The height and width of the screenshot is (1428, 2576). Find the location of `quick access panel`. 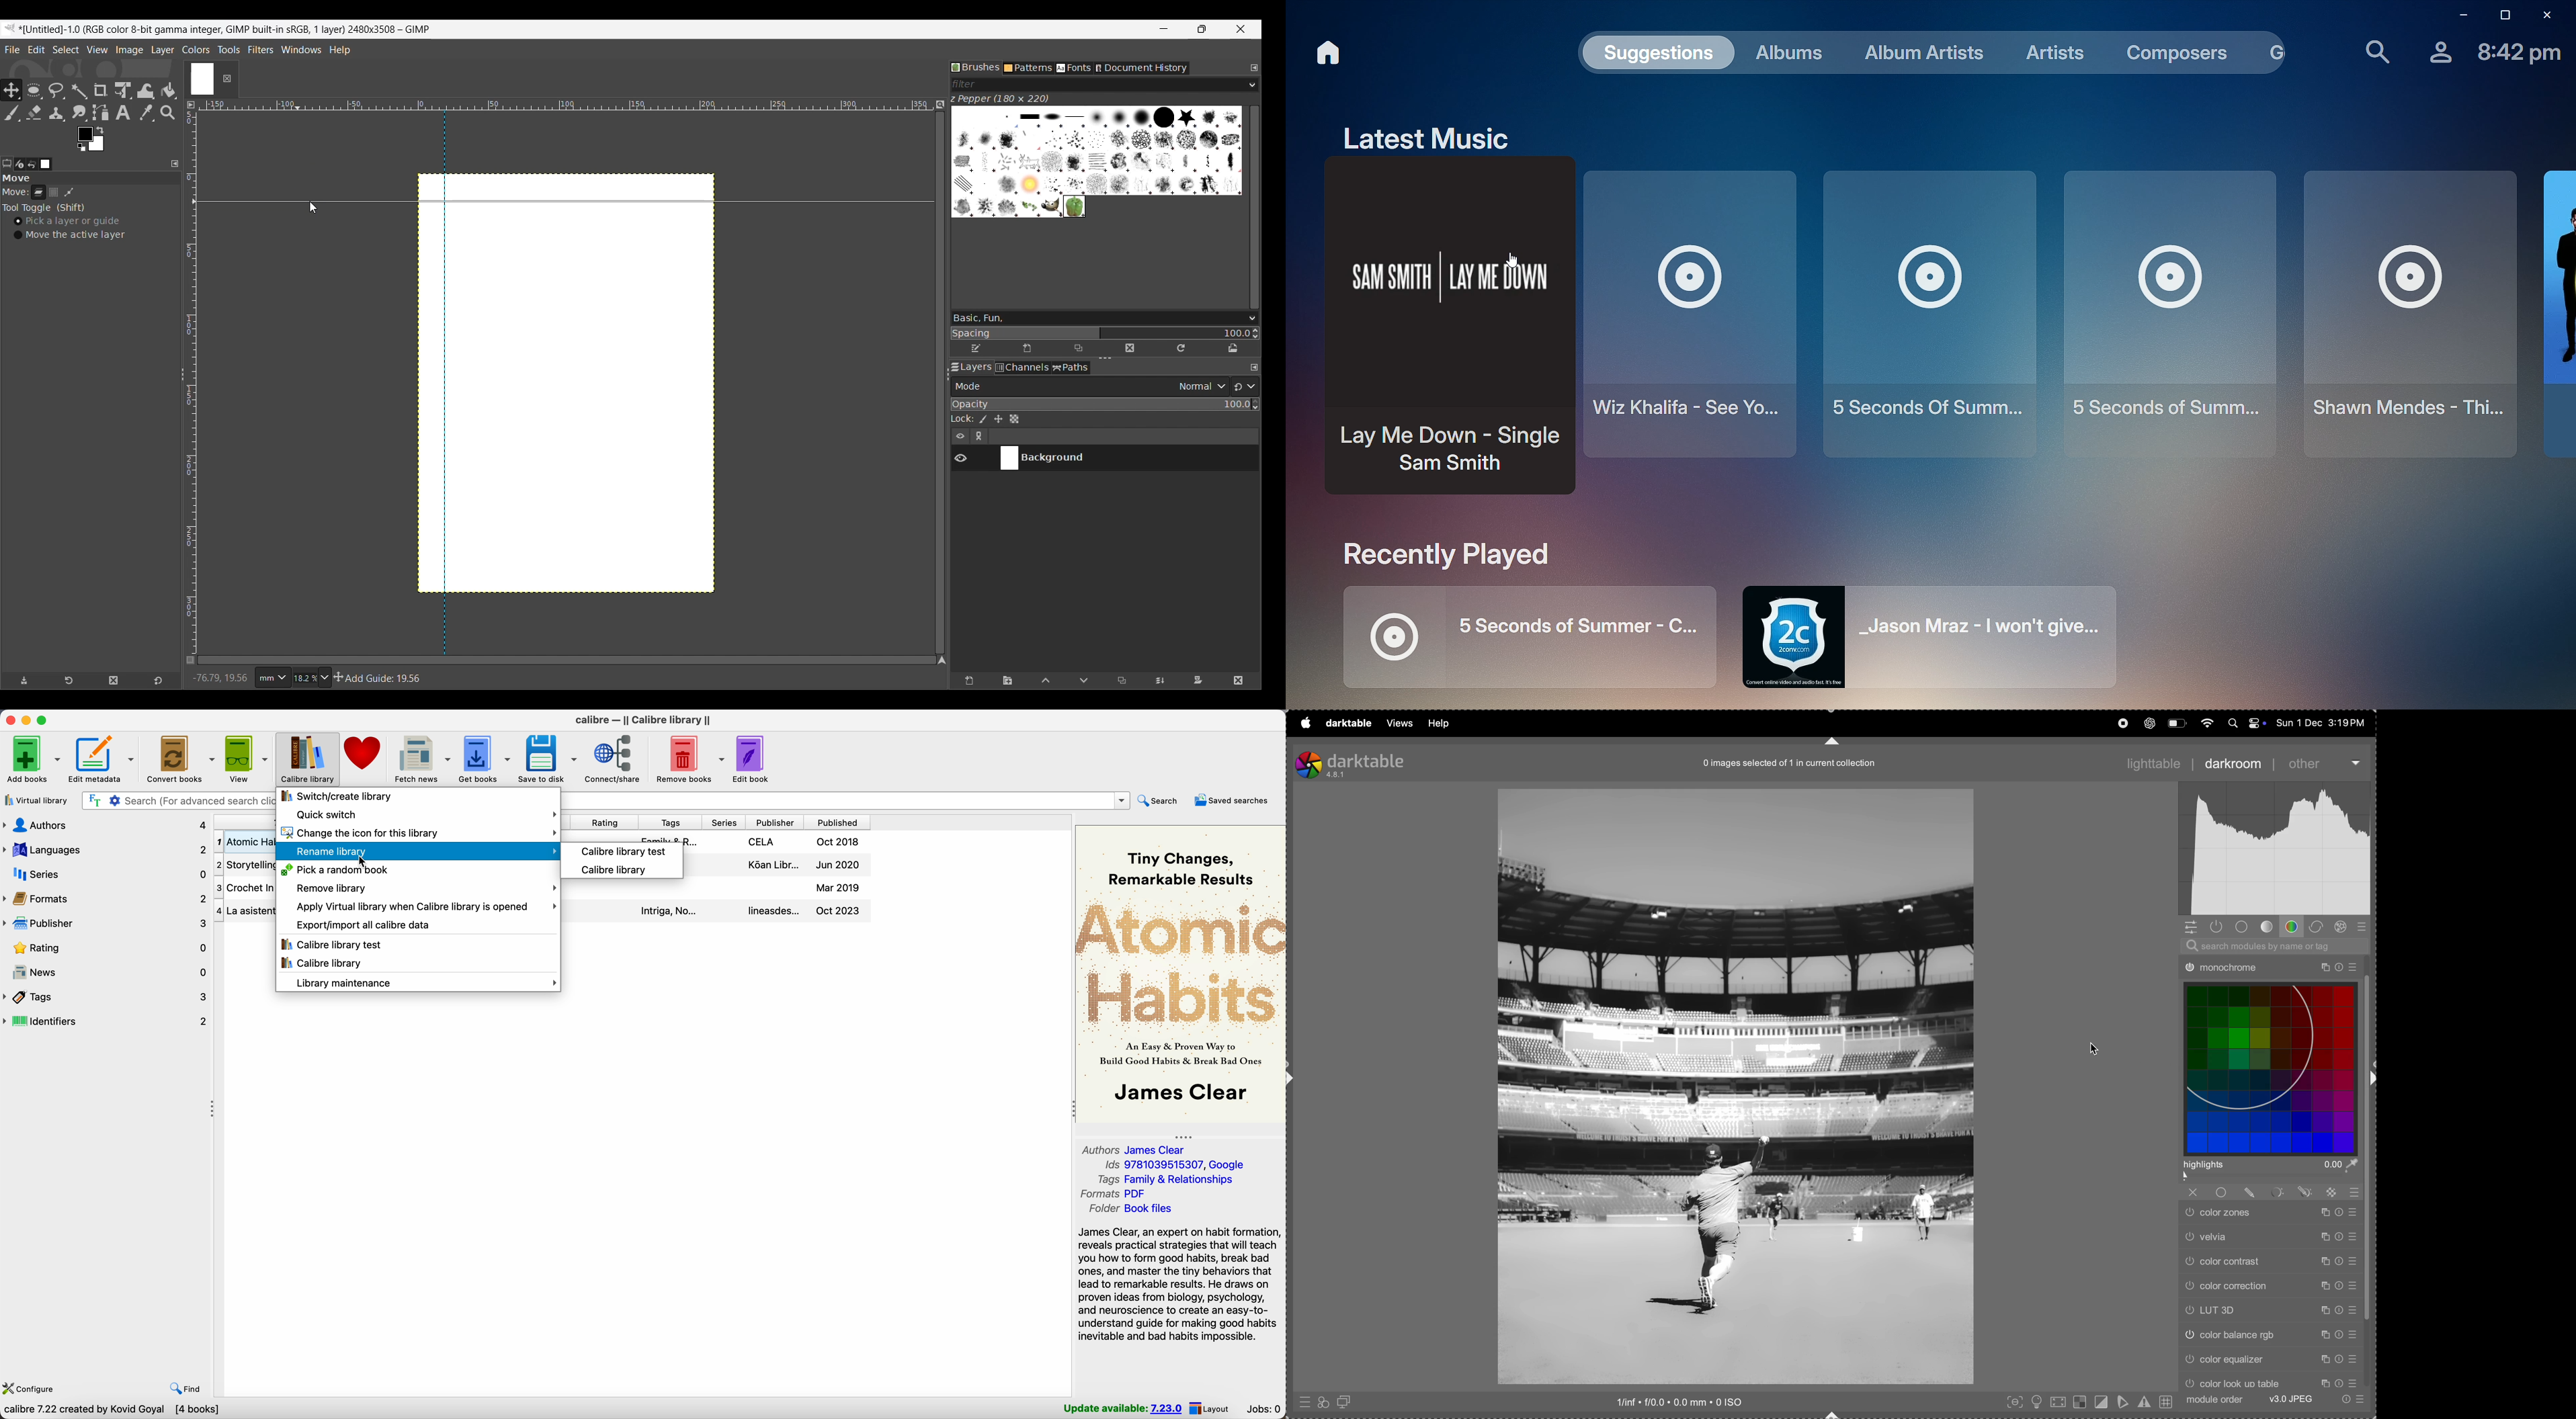

quick access panel is located at coordinates (2190, 927).